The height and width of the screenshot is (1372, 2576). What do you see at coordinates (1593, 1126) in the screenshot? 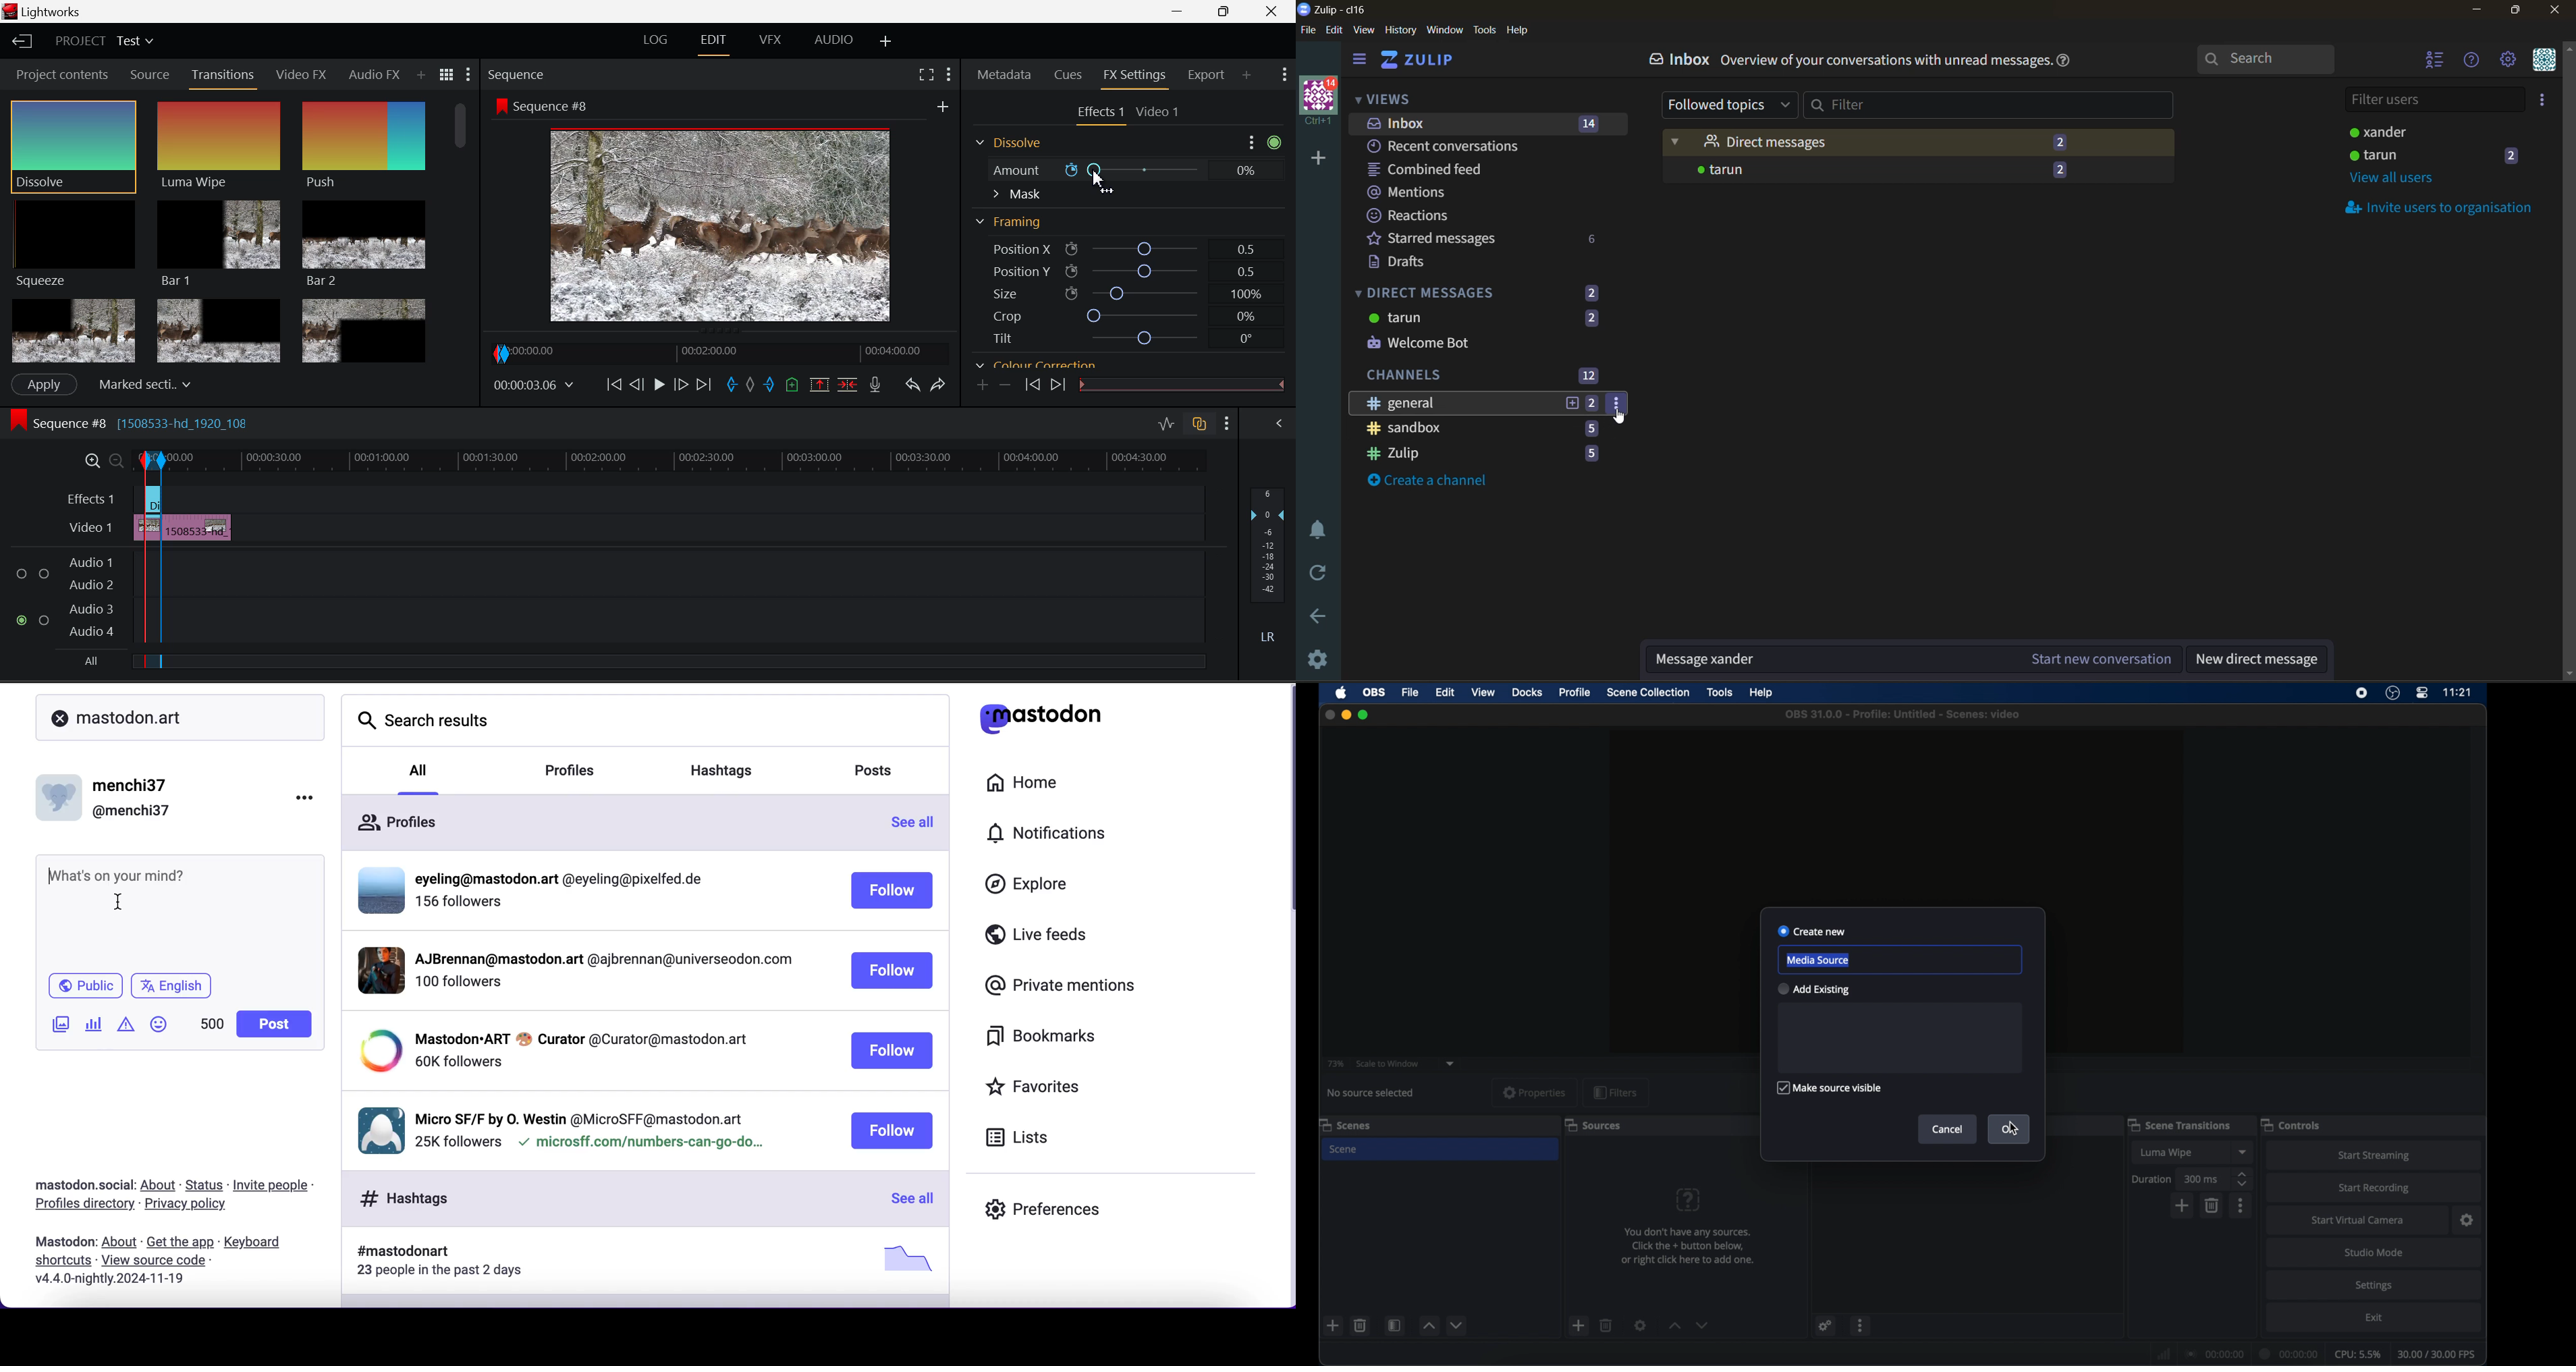
I see `sources` at bounding box center [1593, 1126].